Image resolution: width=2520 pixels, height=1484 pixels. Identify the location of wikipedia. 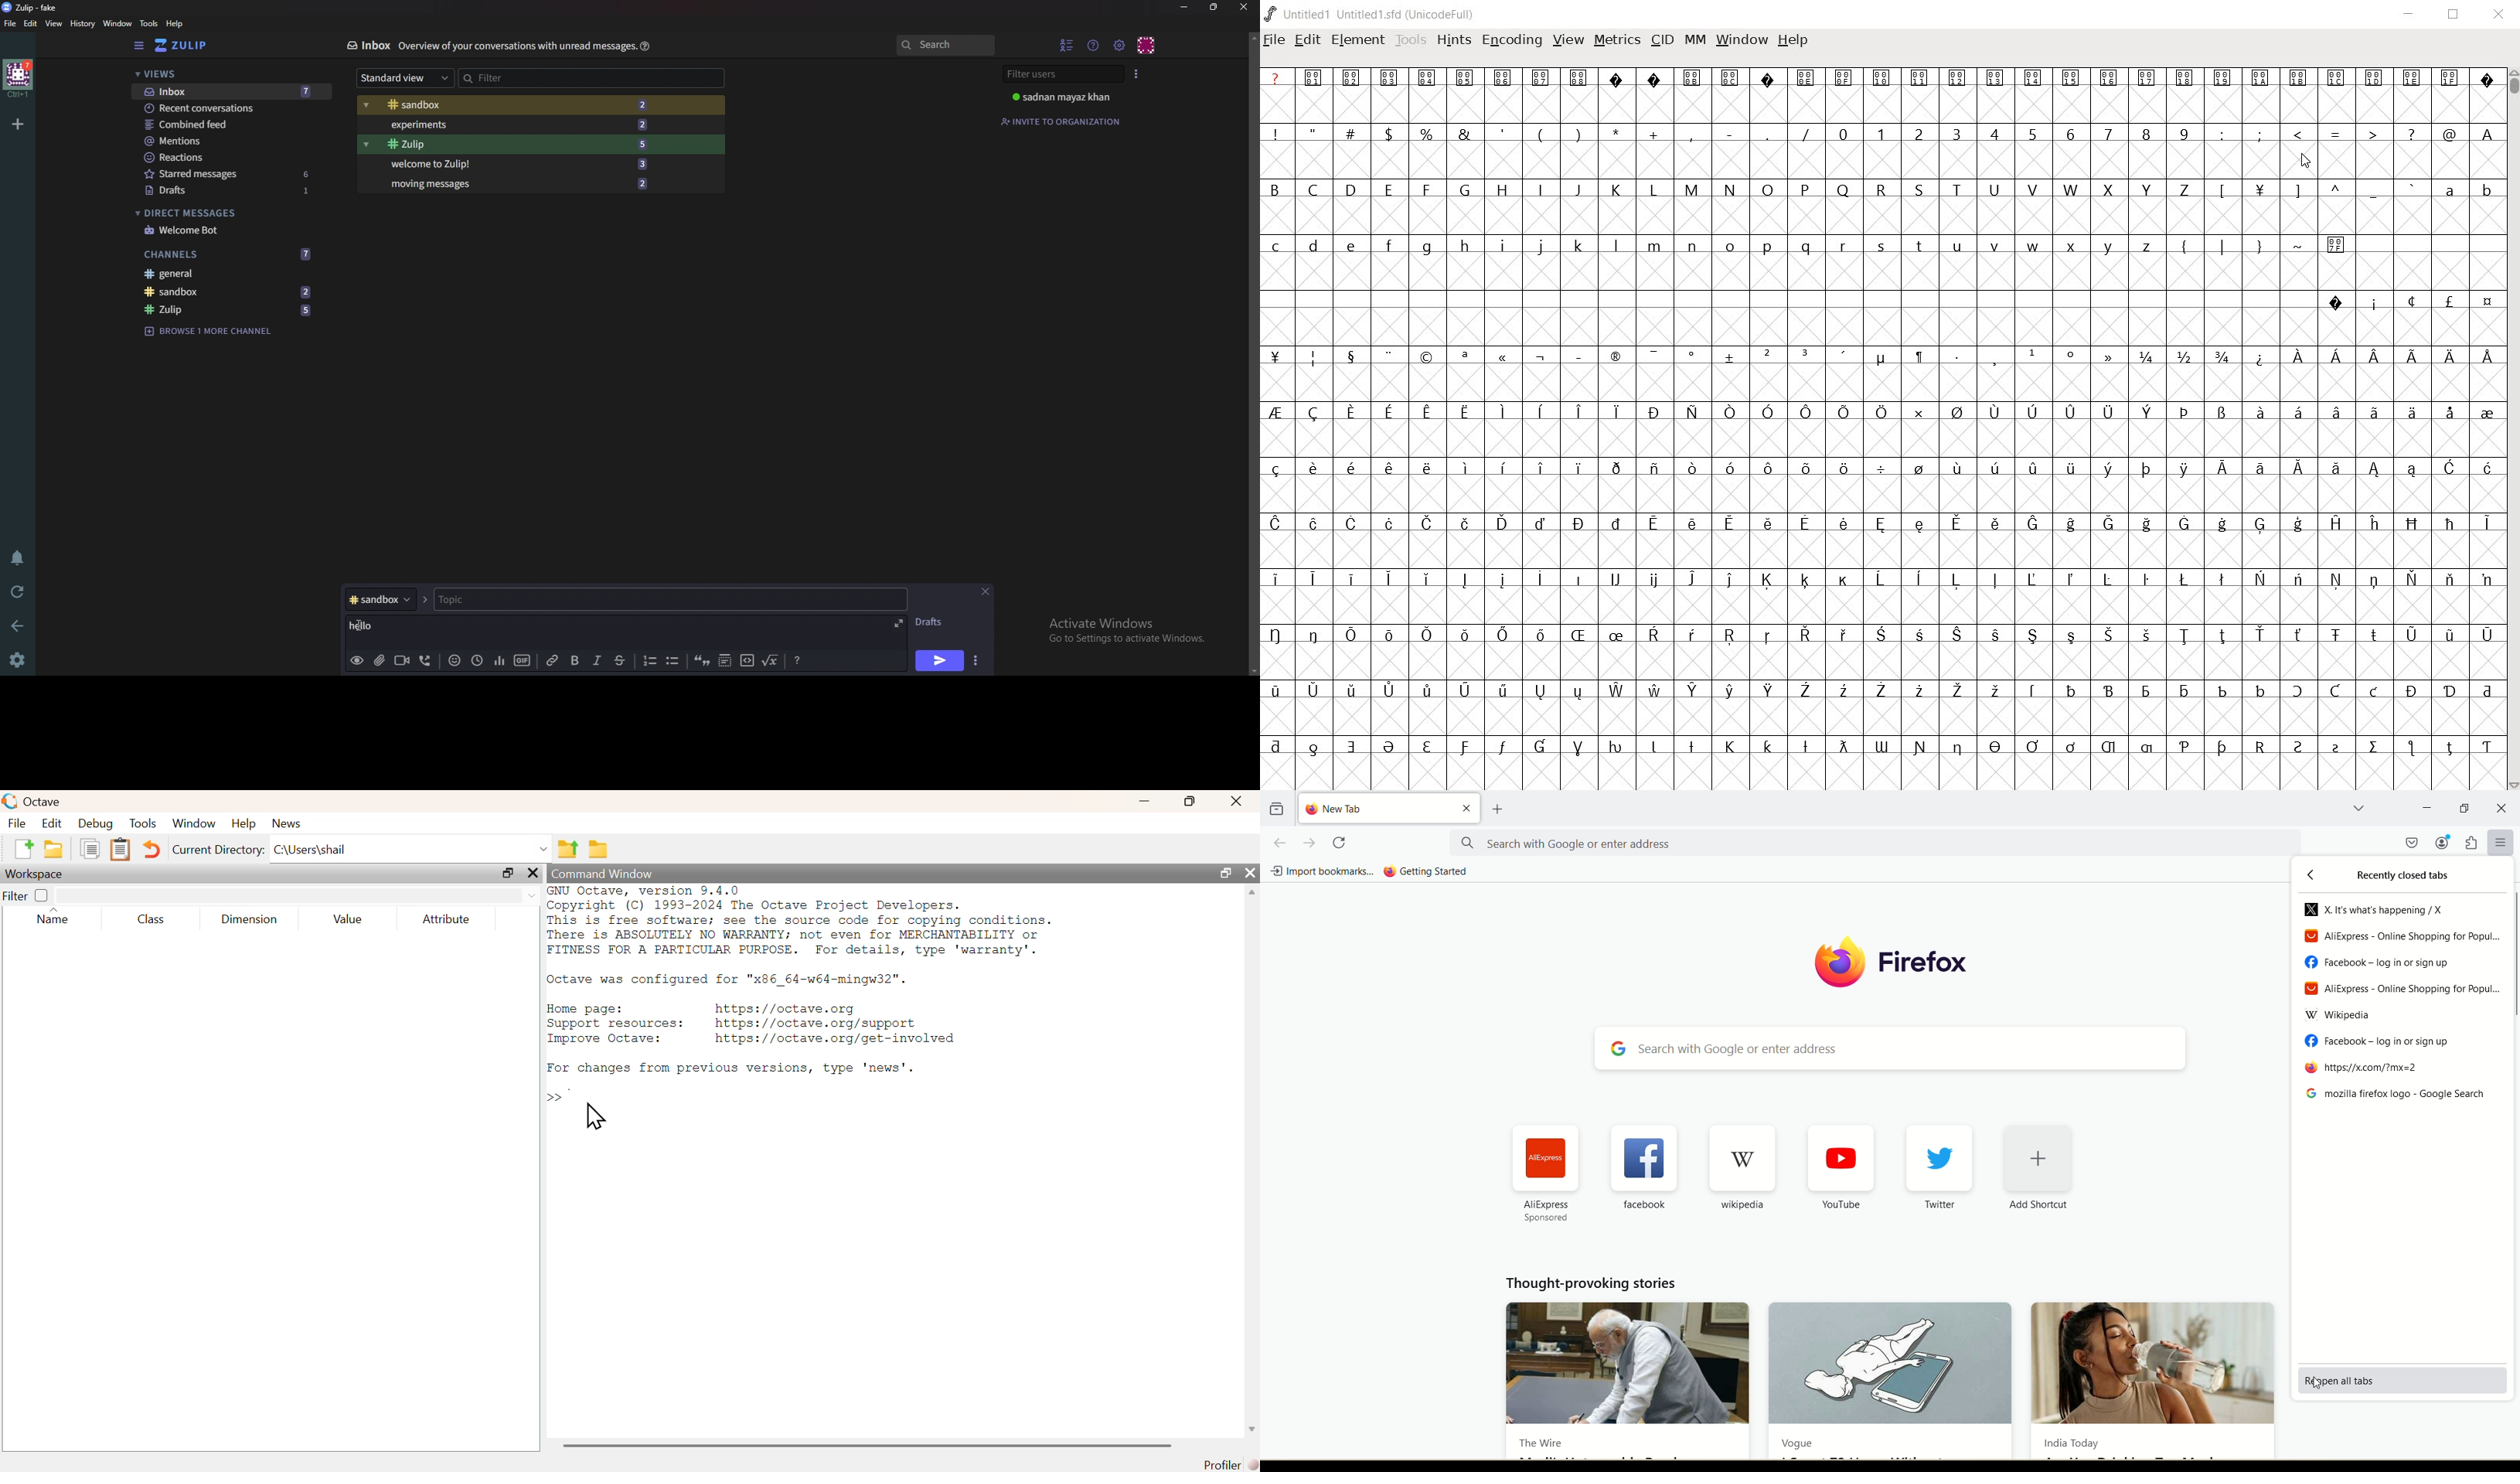
(1742, 1159).